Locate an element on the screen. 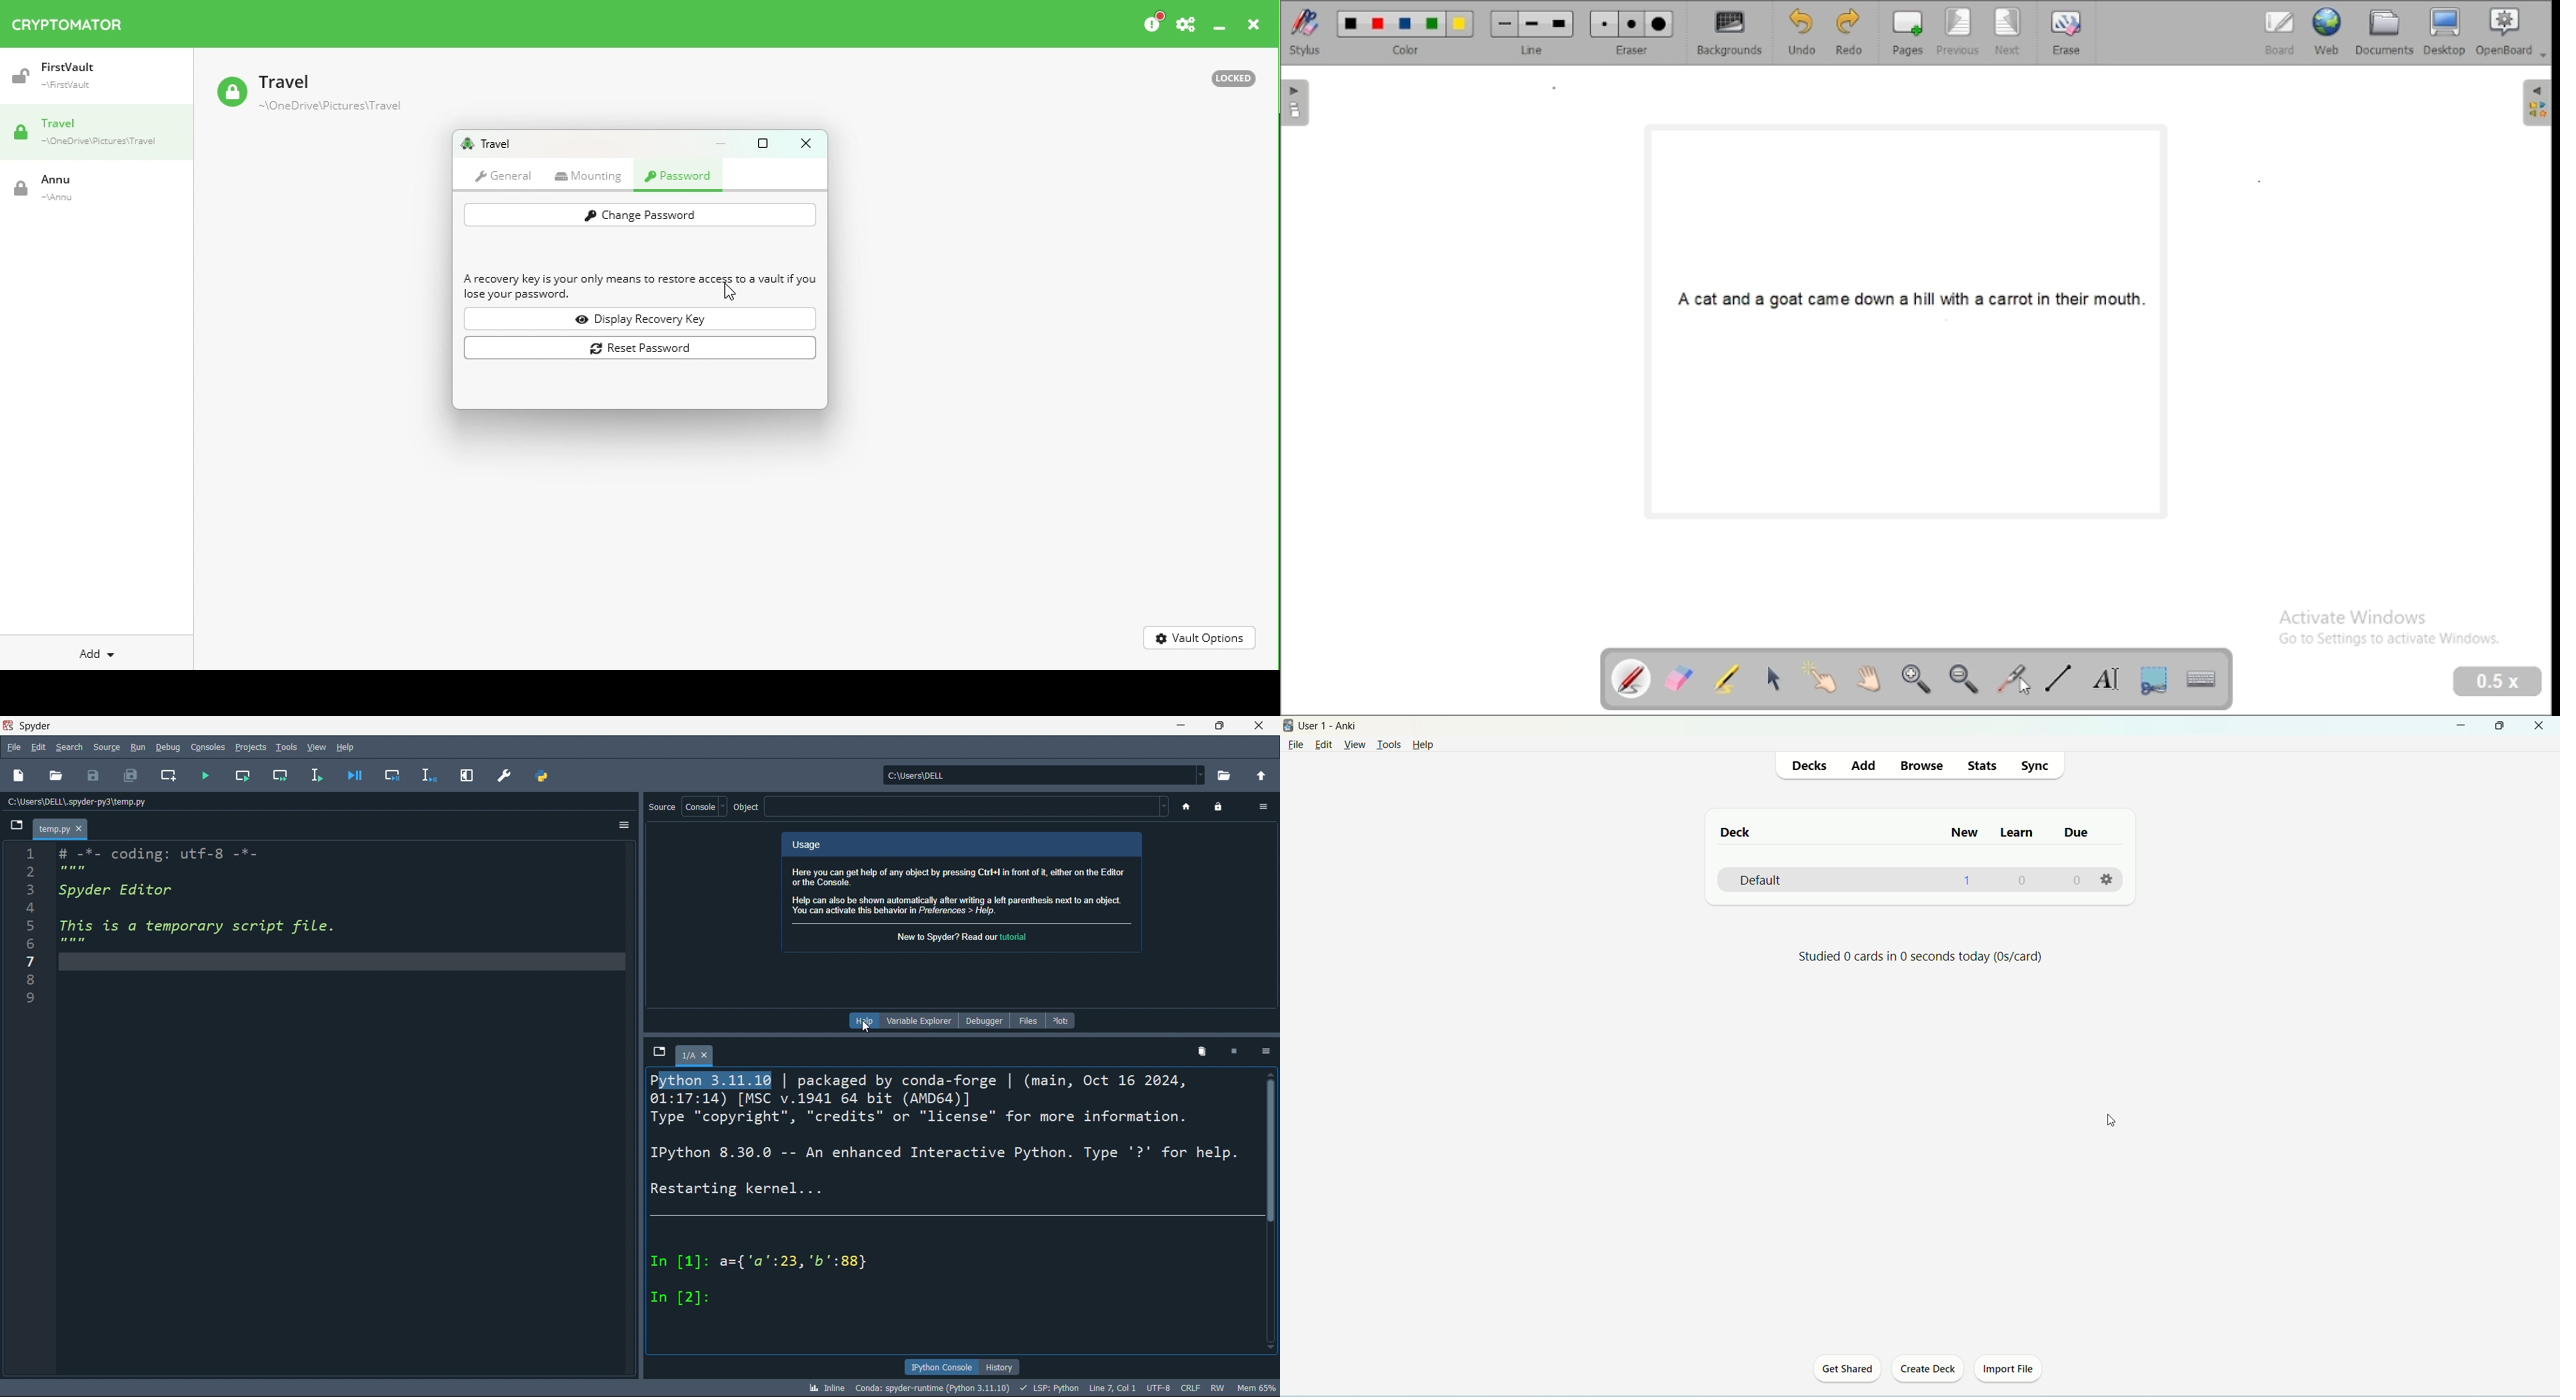  Vault is located at coordinates (80, 188).